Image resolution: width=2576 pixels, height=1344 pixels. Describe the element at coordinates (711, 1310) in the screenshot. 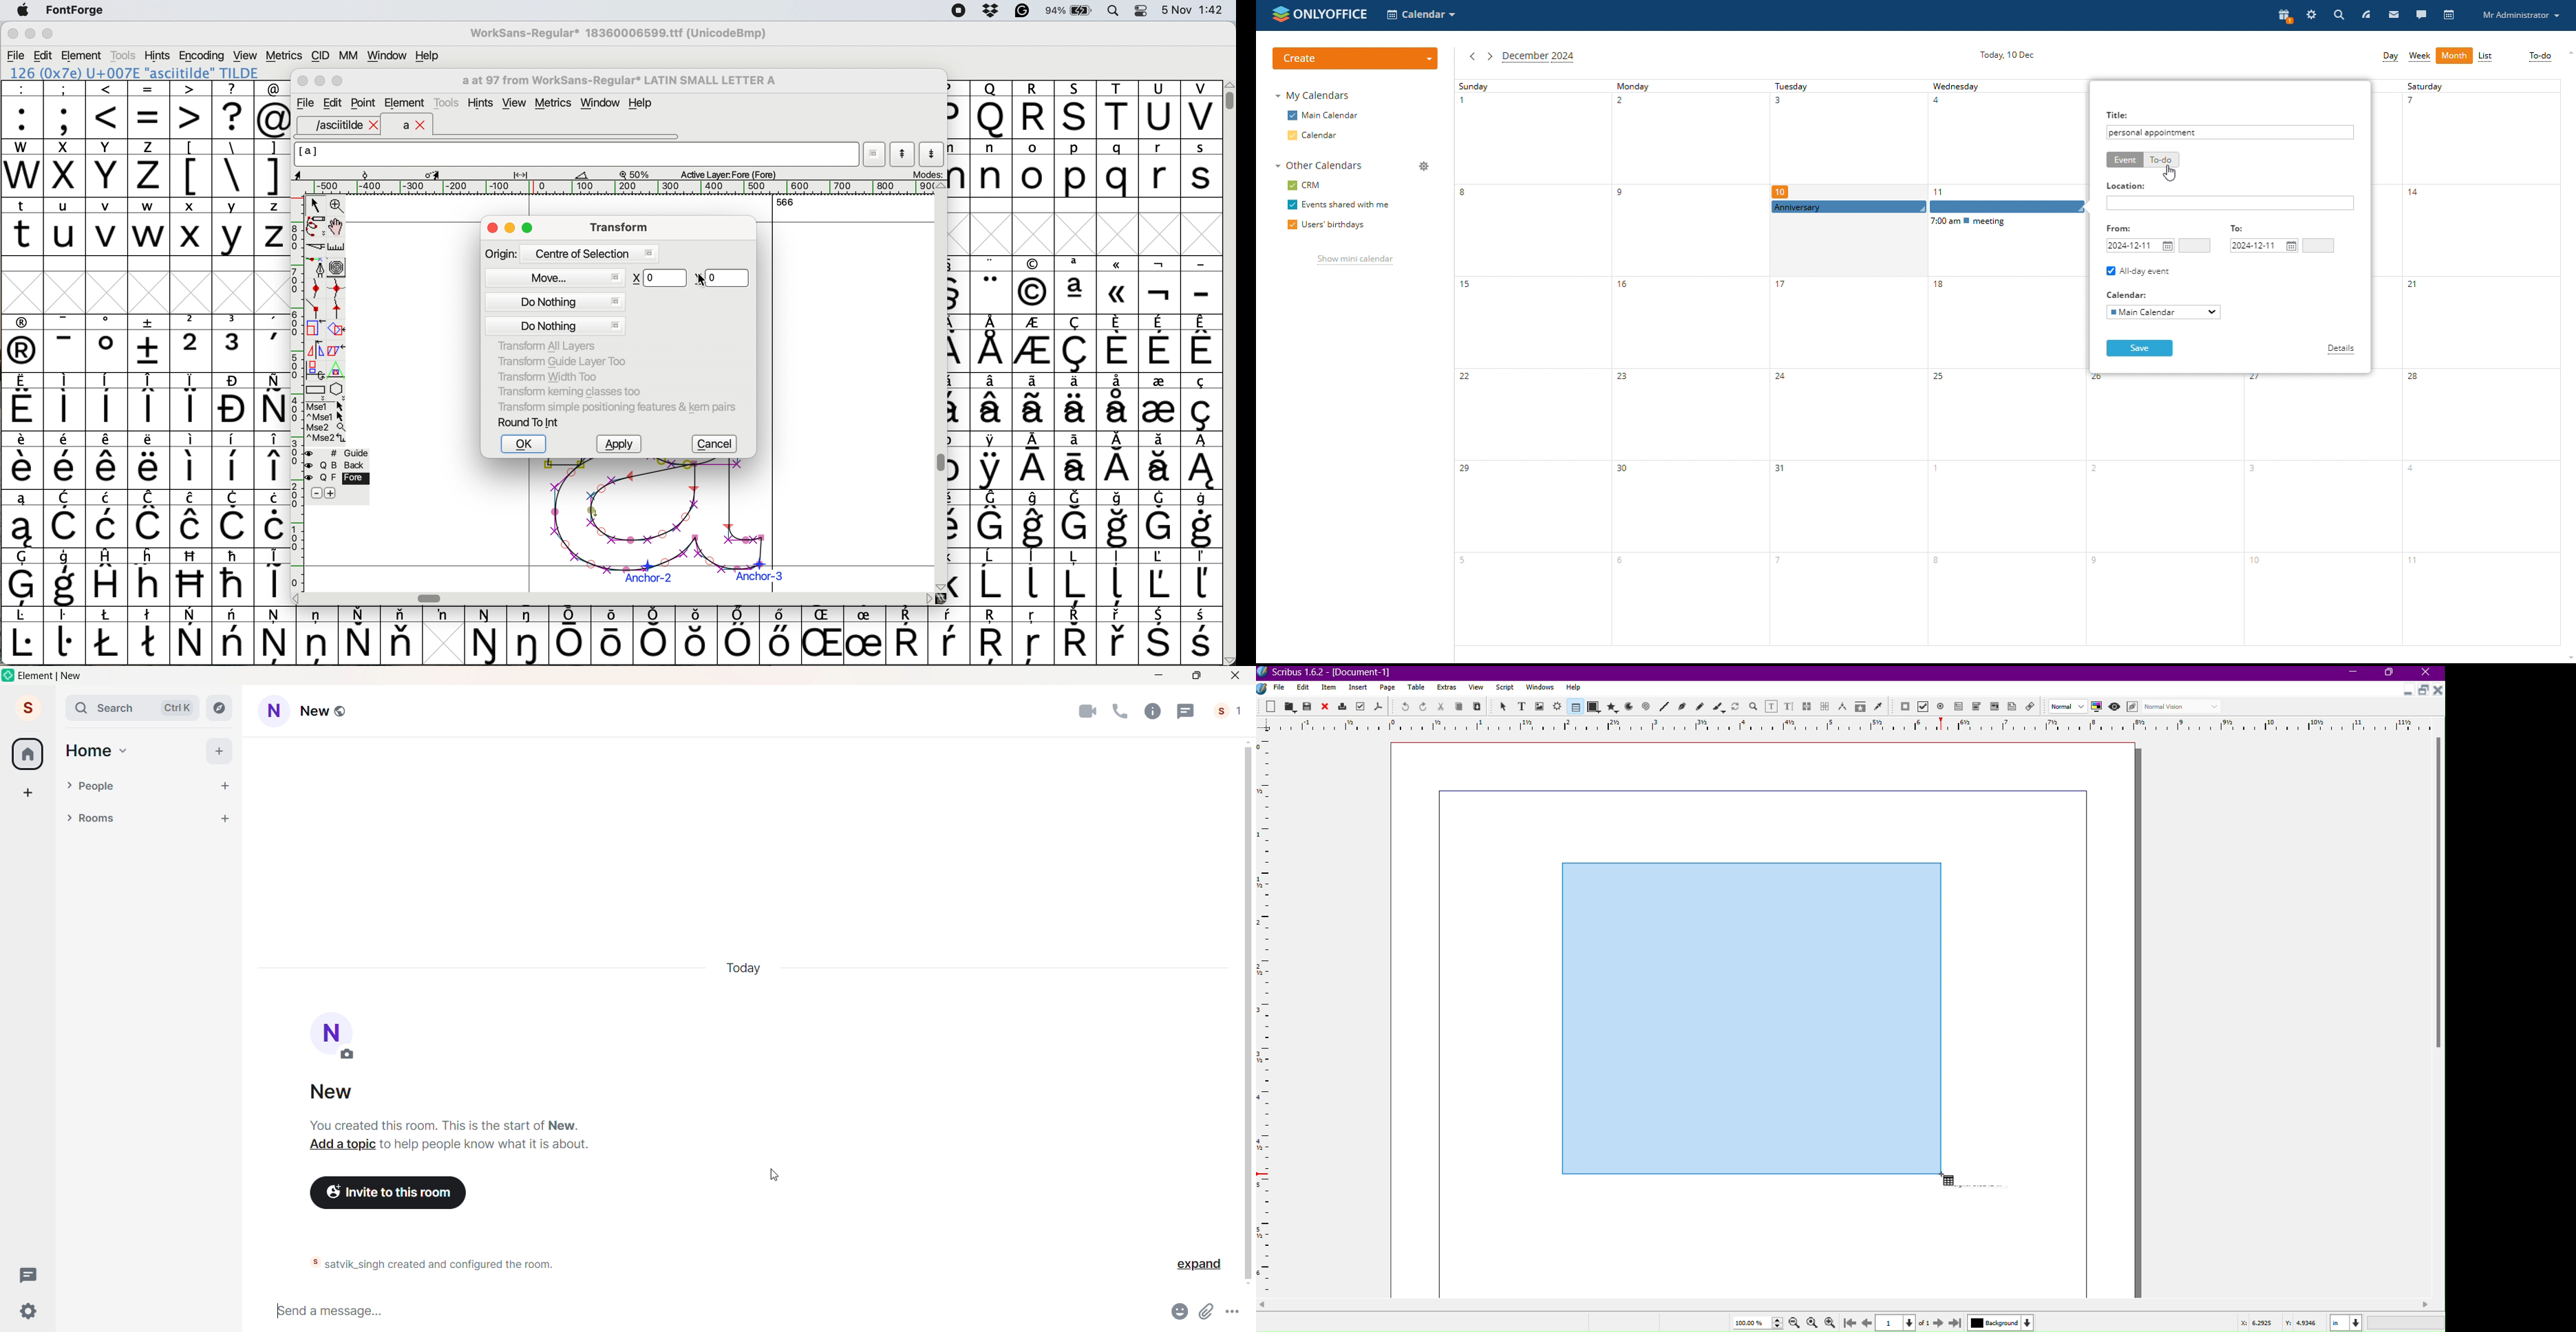

I see `send a Message` at that location.